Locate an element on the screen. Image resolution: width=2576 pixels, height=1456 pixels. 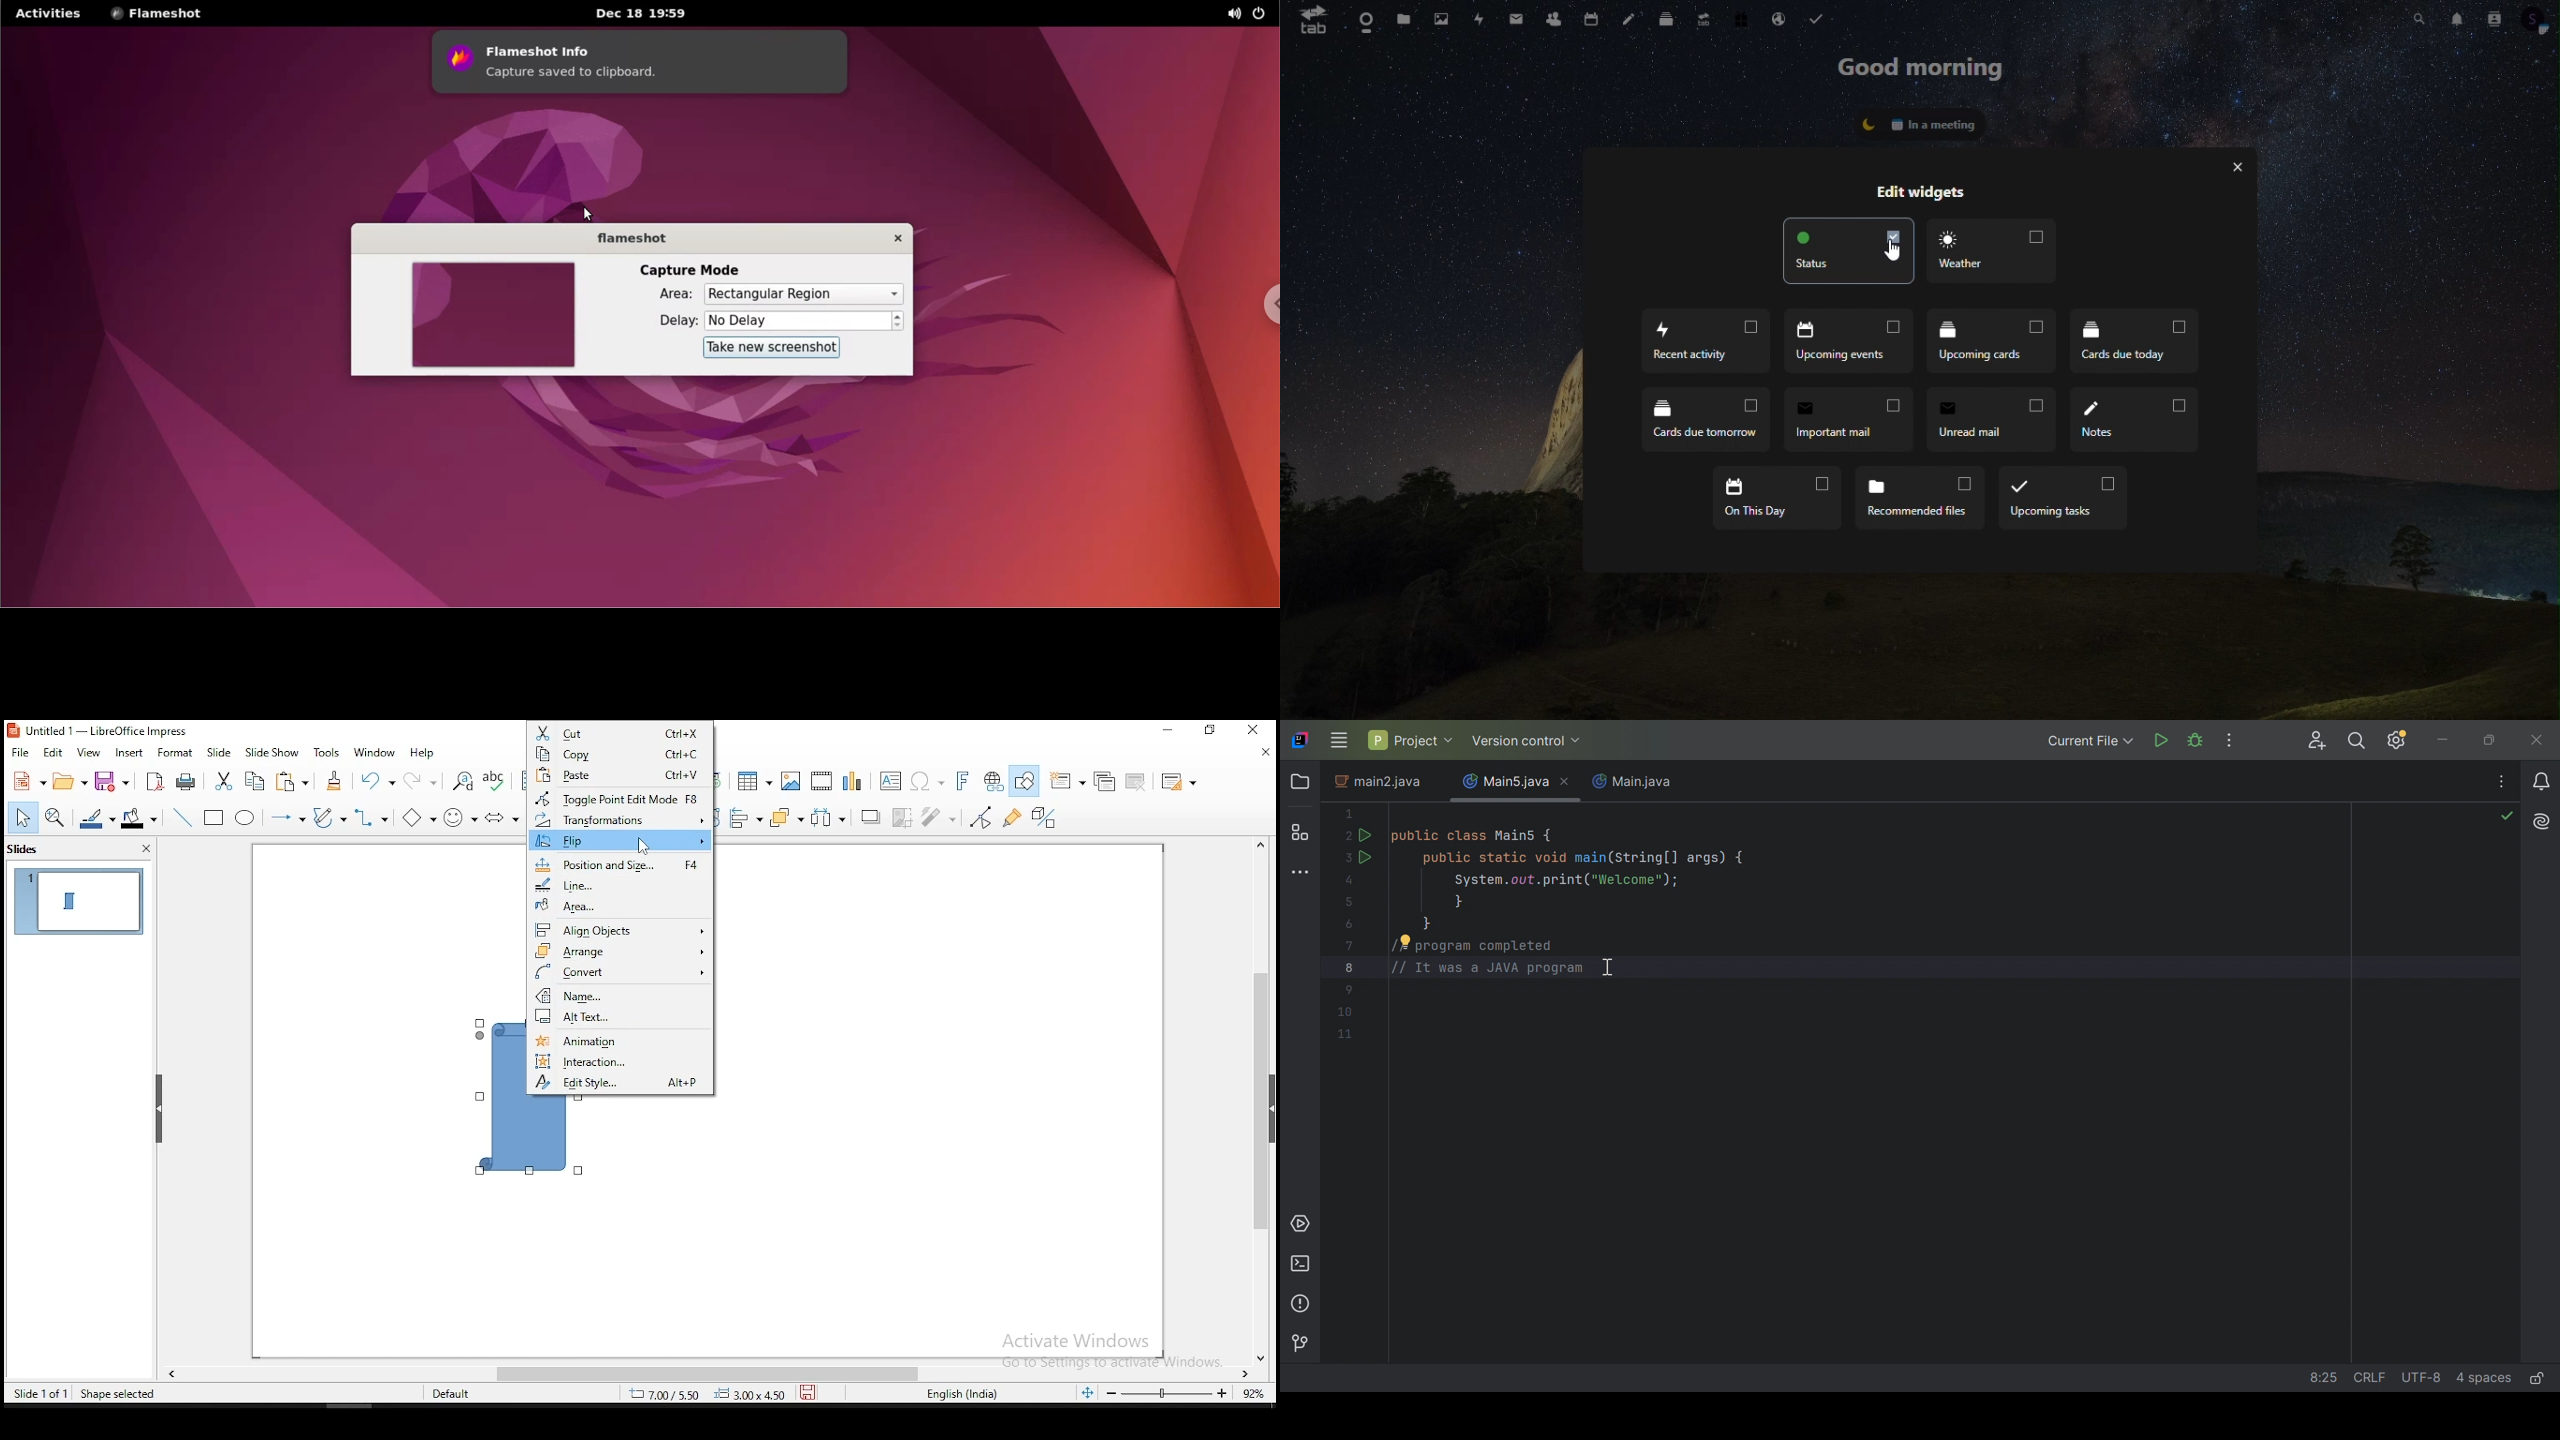
status widget is located at coordinates (1918, 124).